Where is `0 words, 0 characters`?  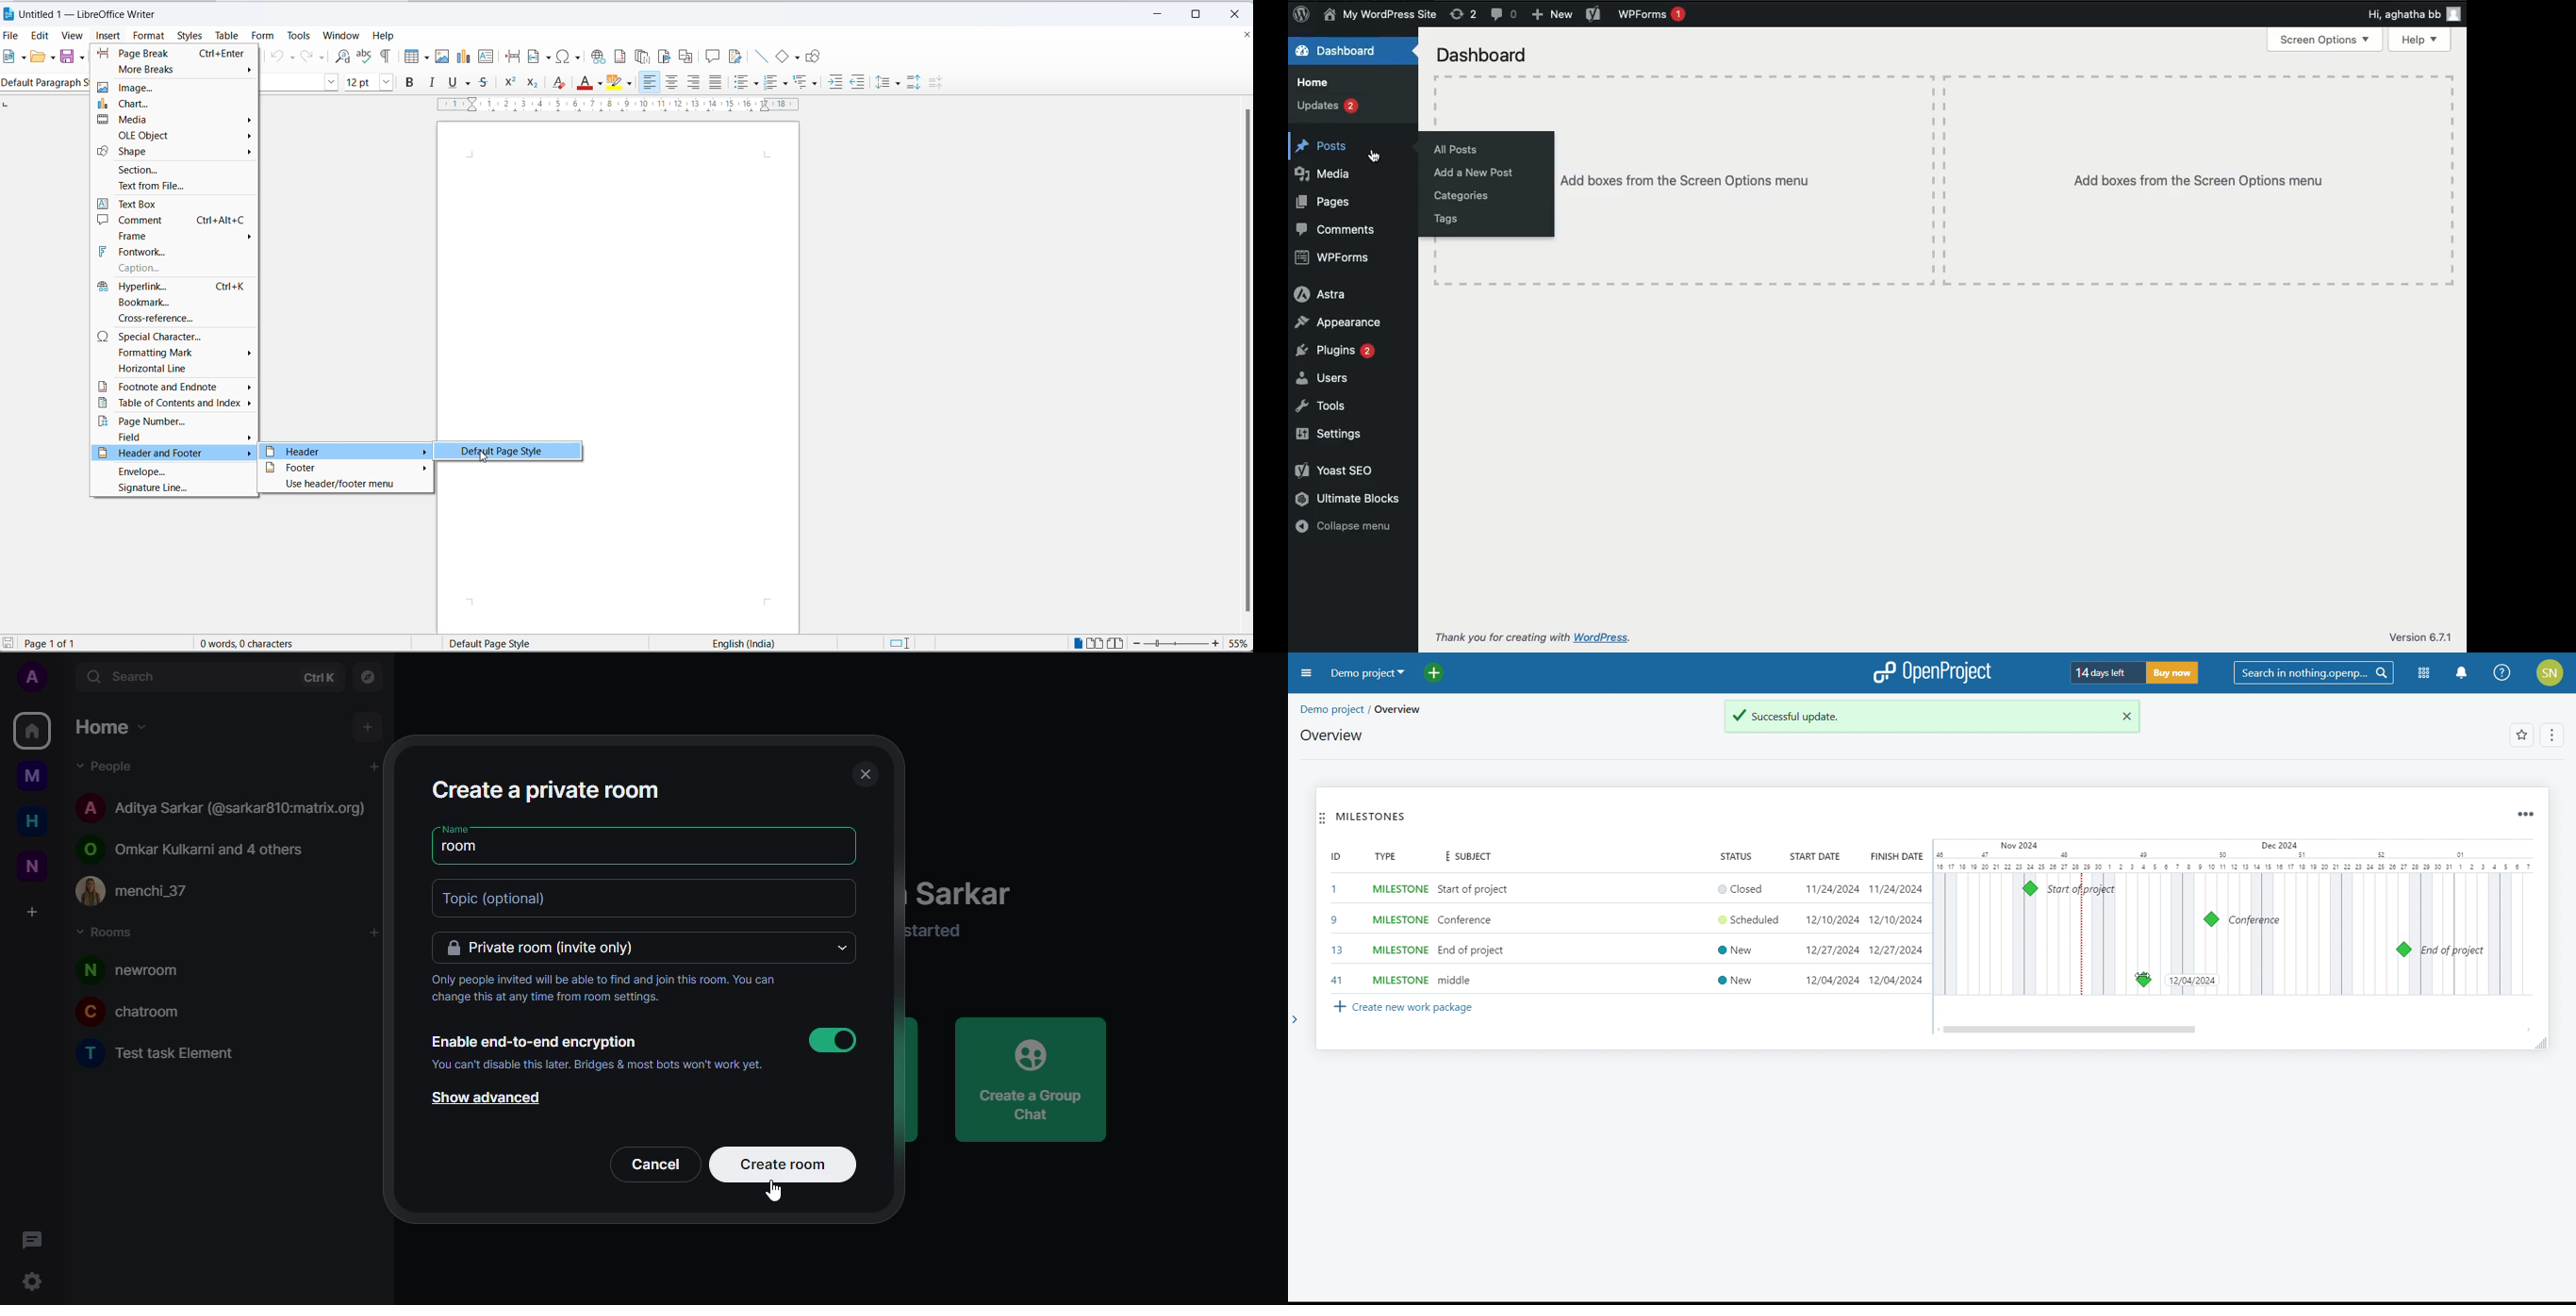
0 words, 0 characters is located at coordinates (261, 643).